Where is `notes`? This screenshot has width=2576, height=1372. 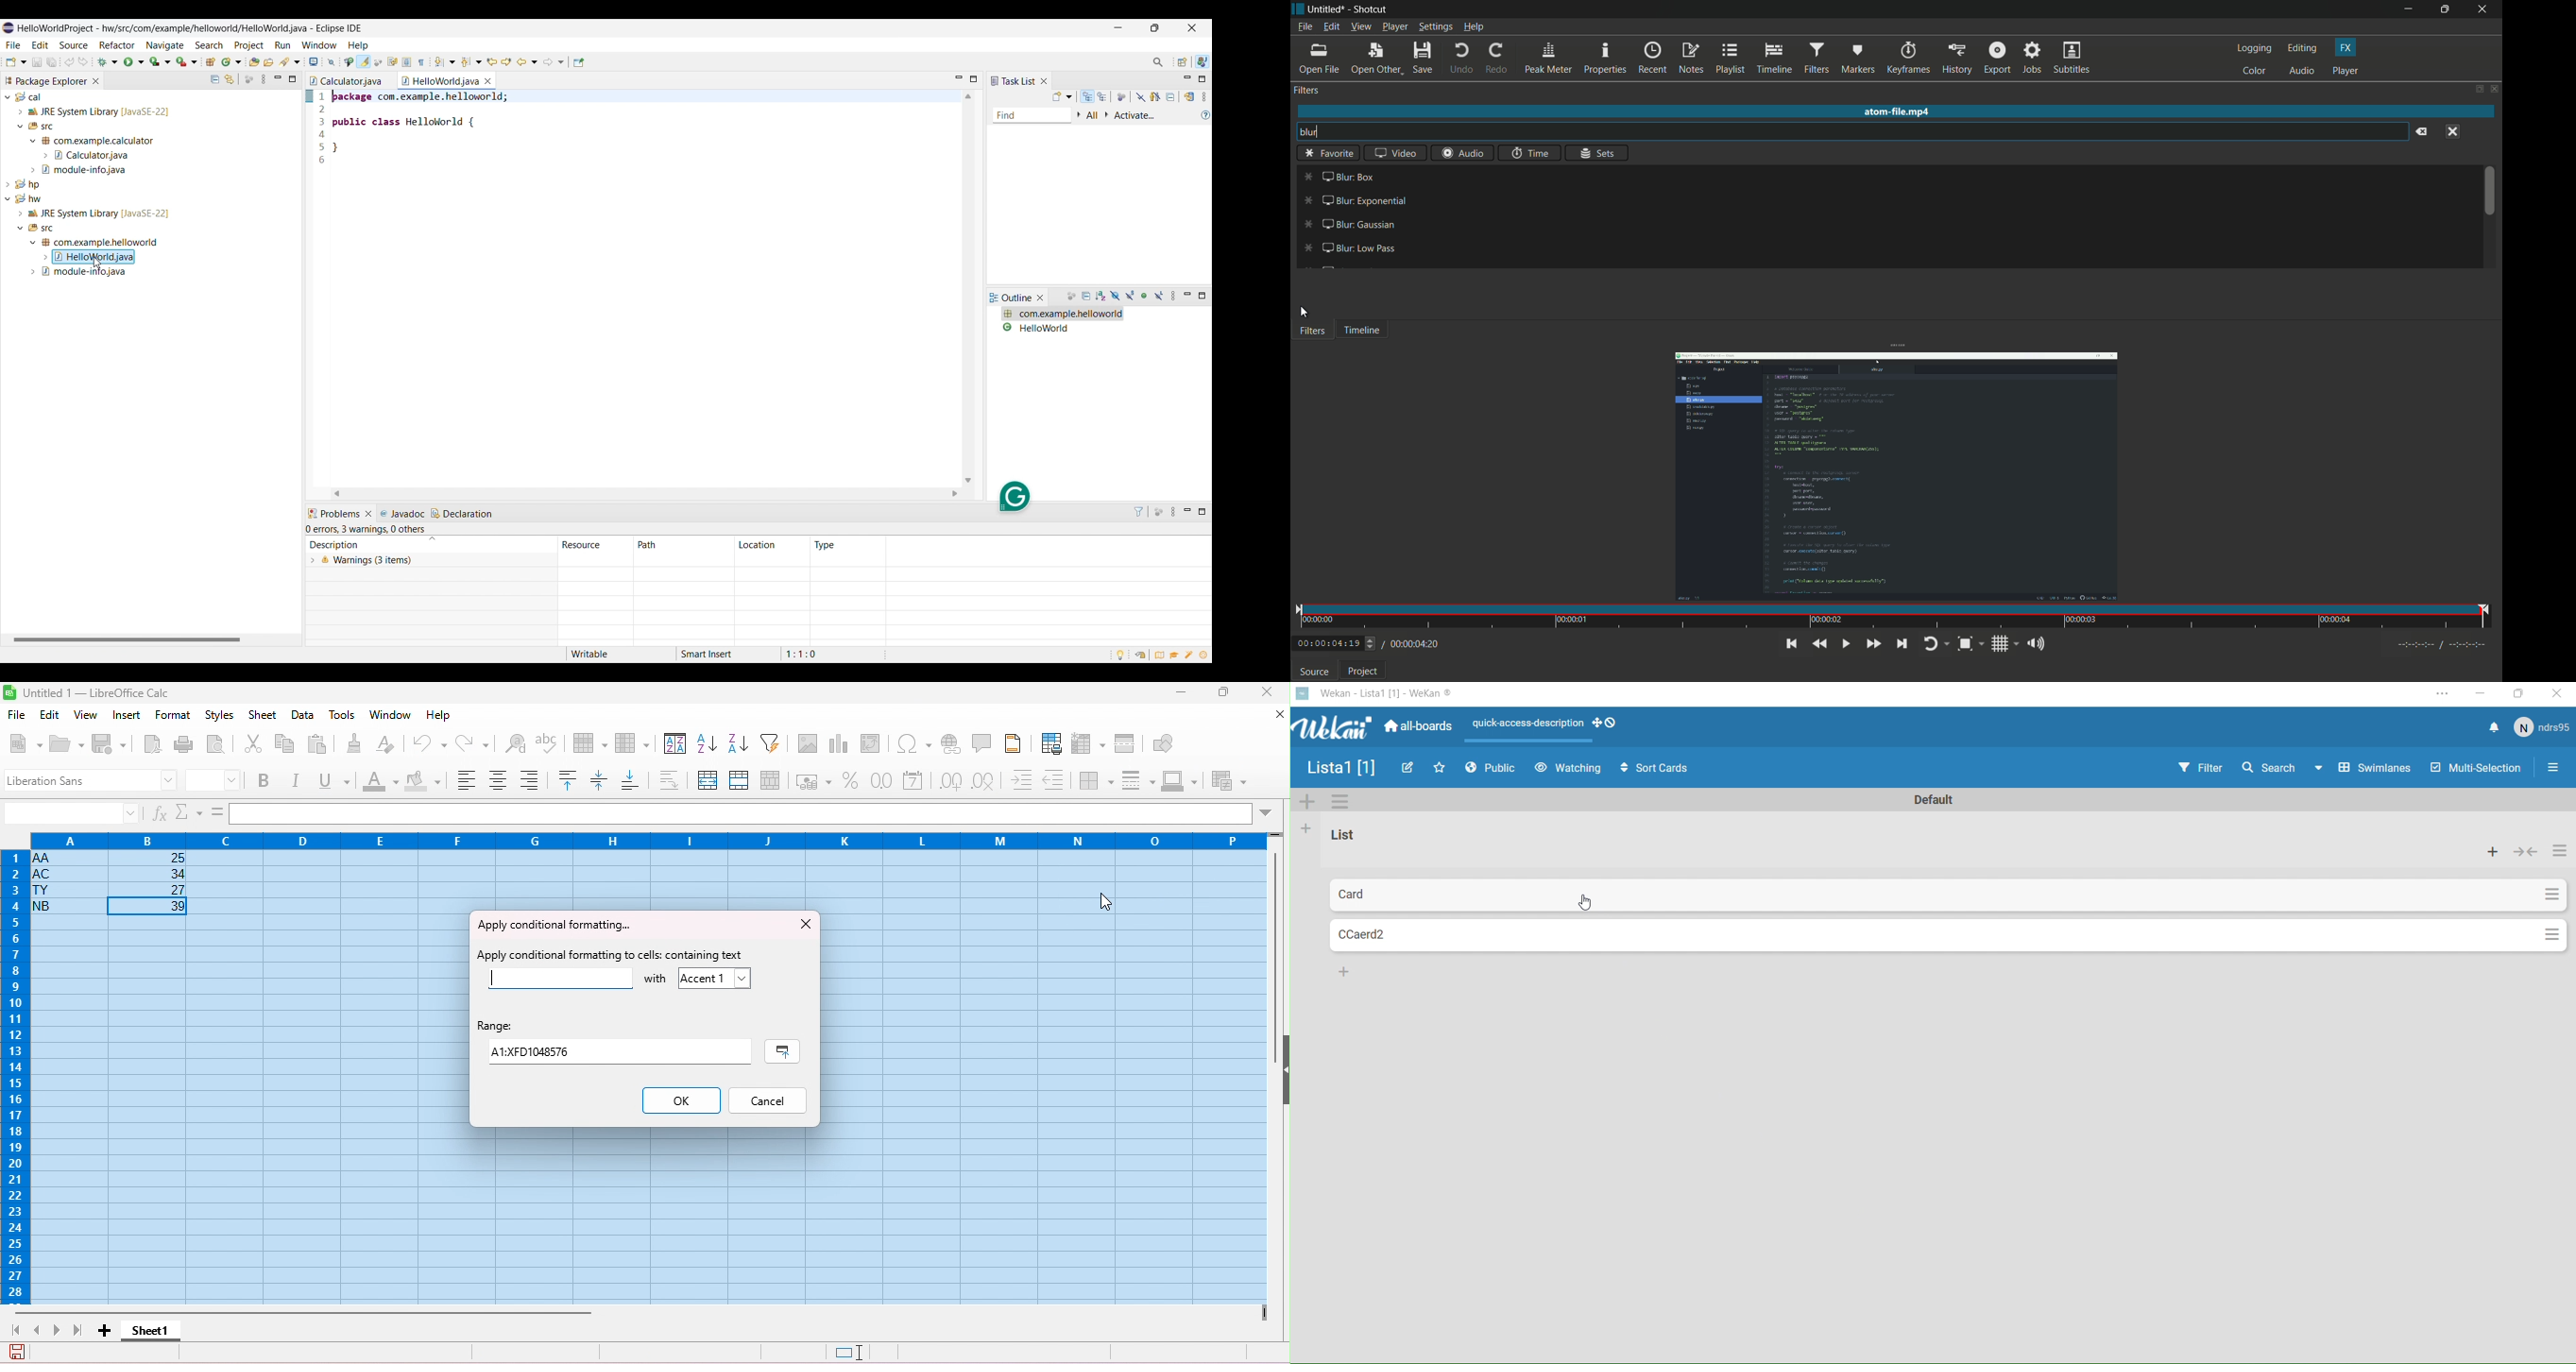
notes is located at coordinates (1691, 58).